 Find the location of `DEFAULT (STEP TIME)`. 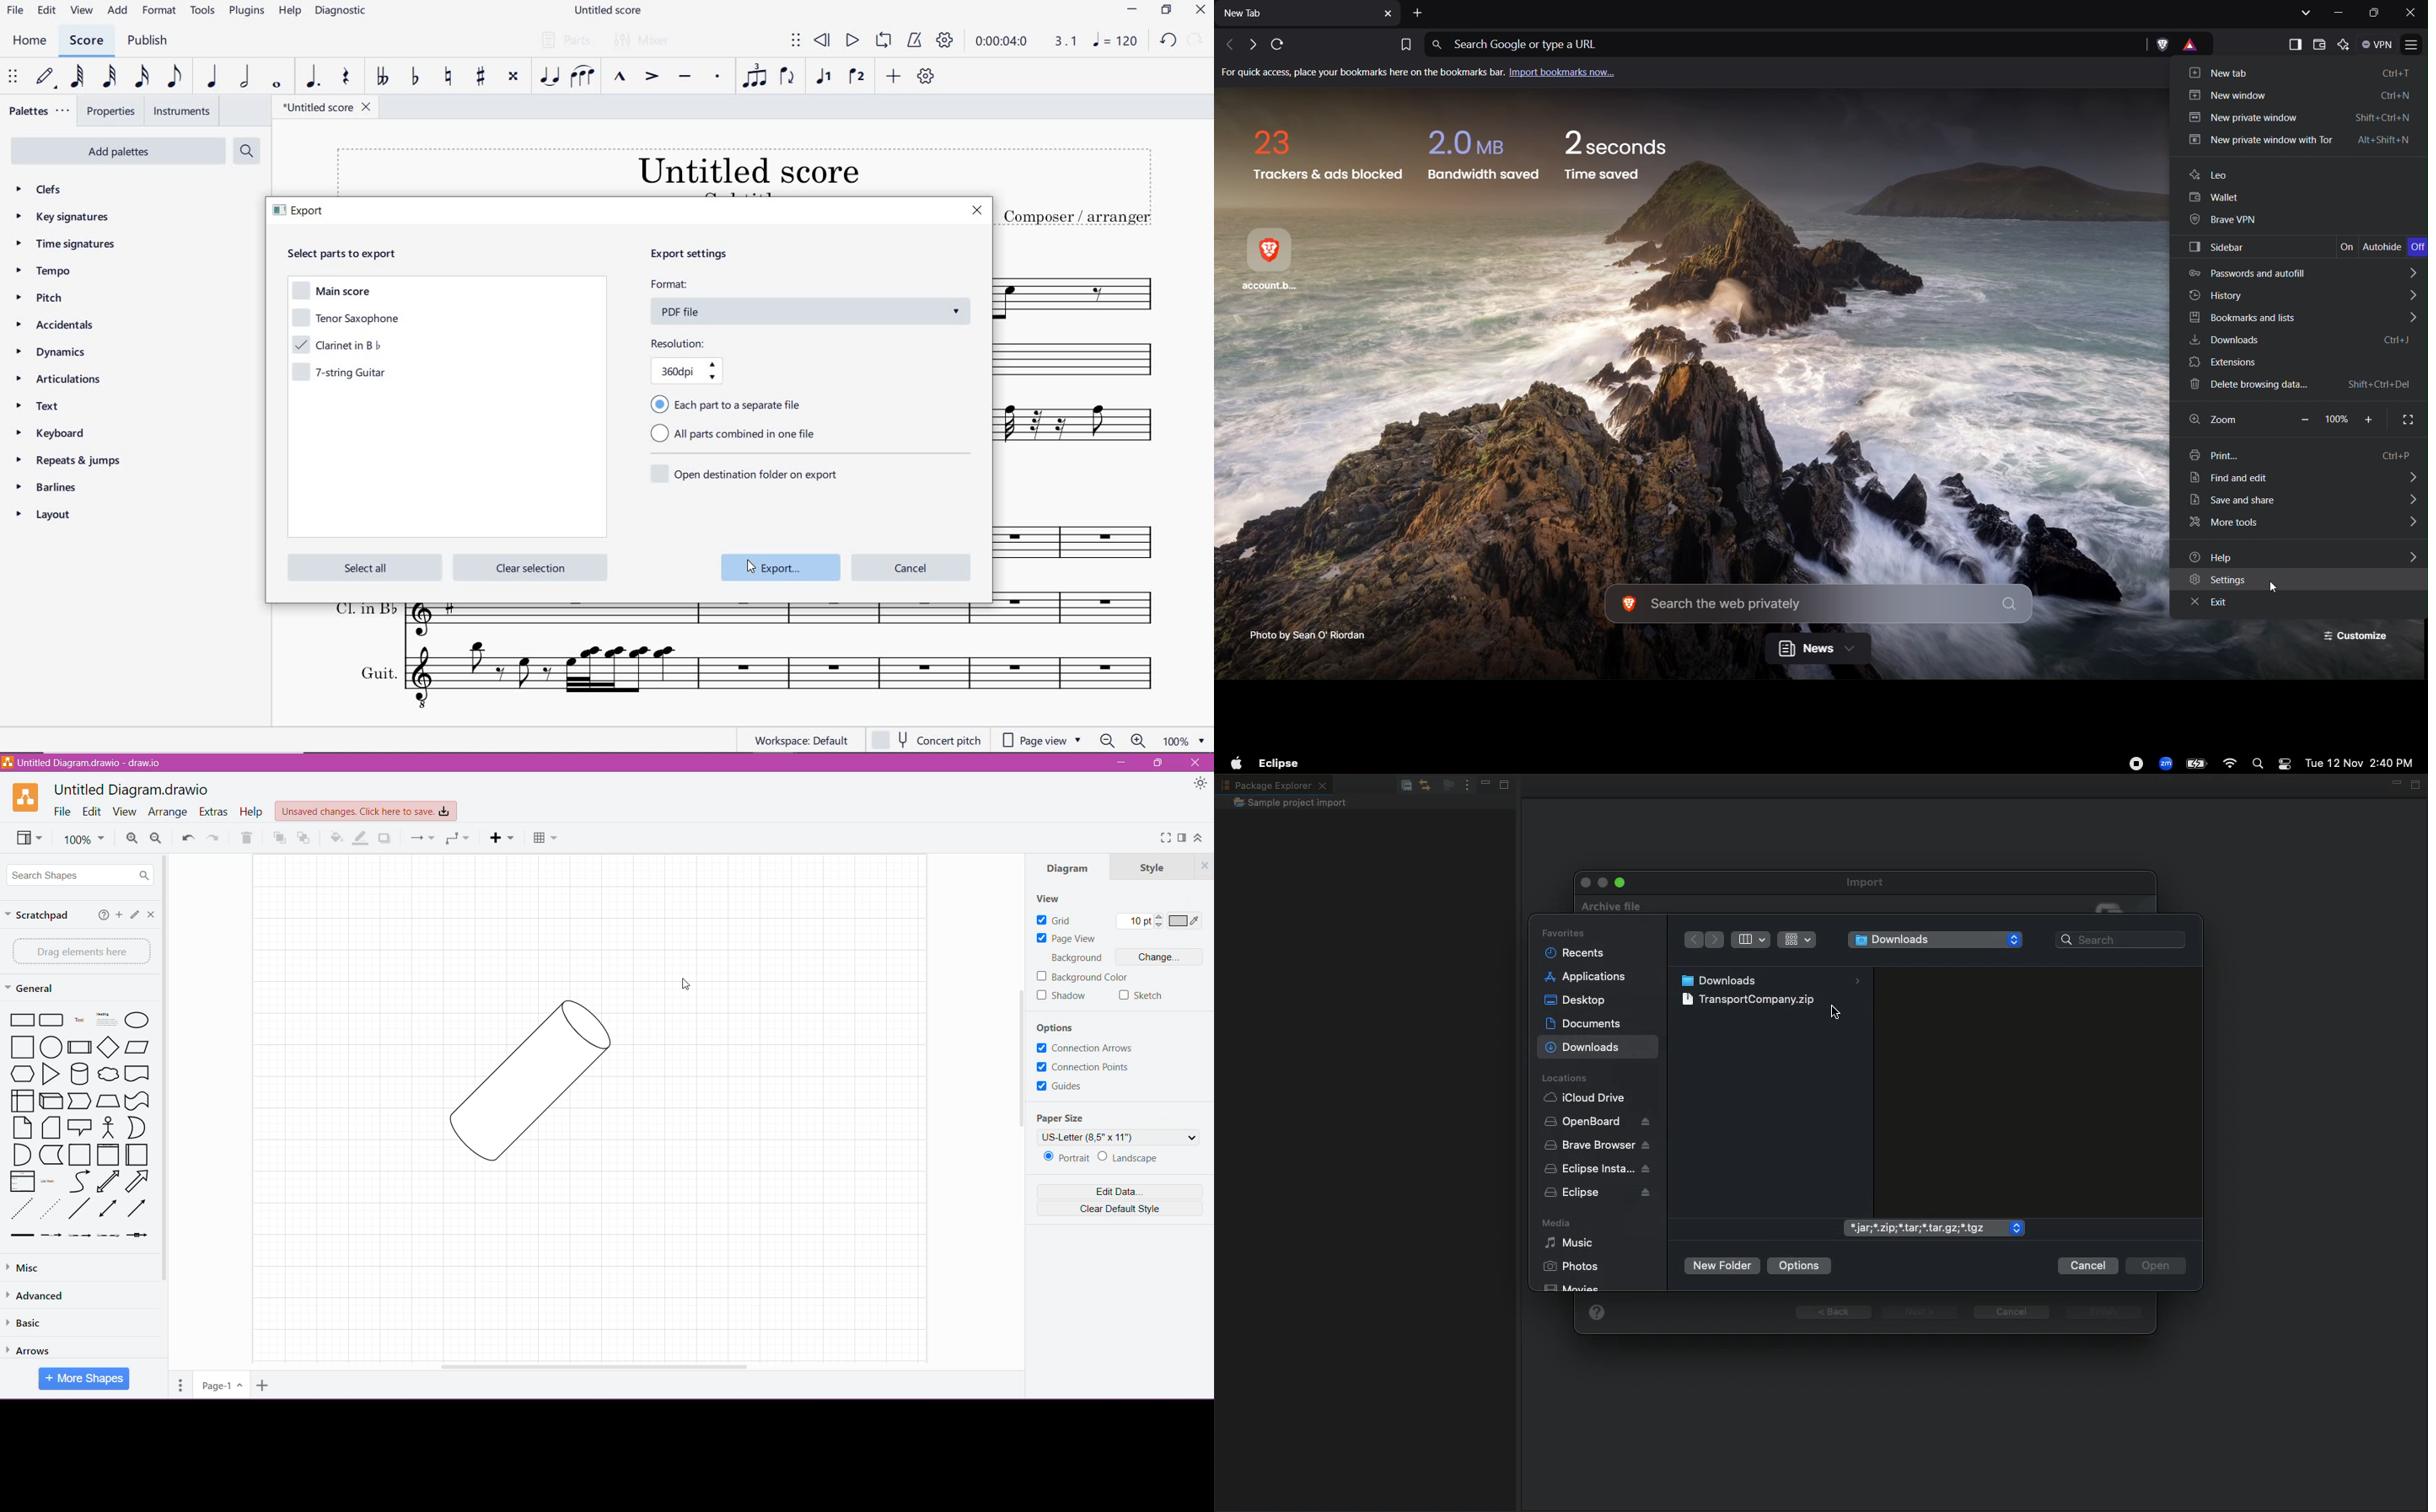

DEFAULT (STEP TIME) is located at coordinates (44, 77).